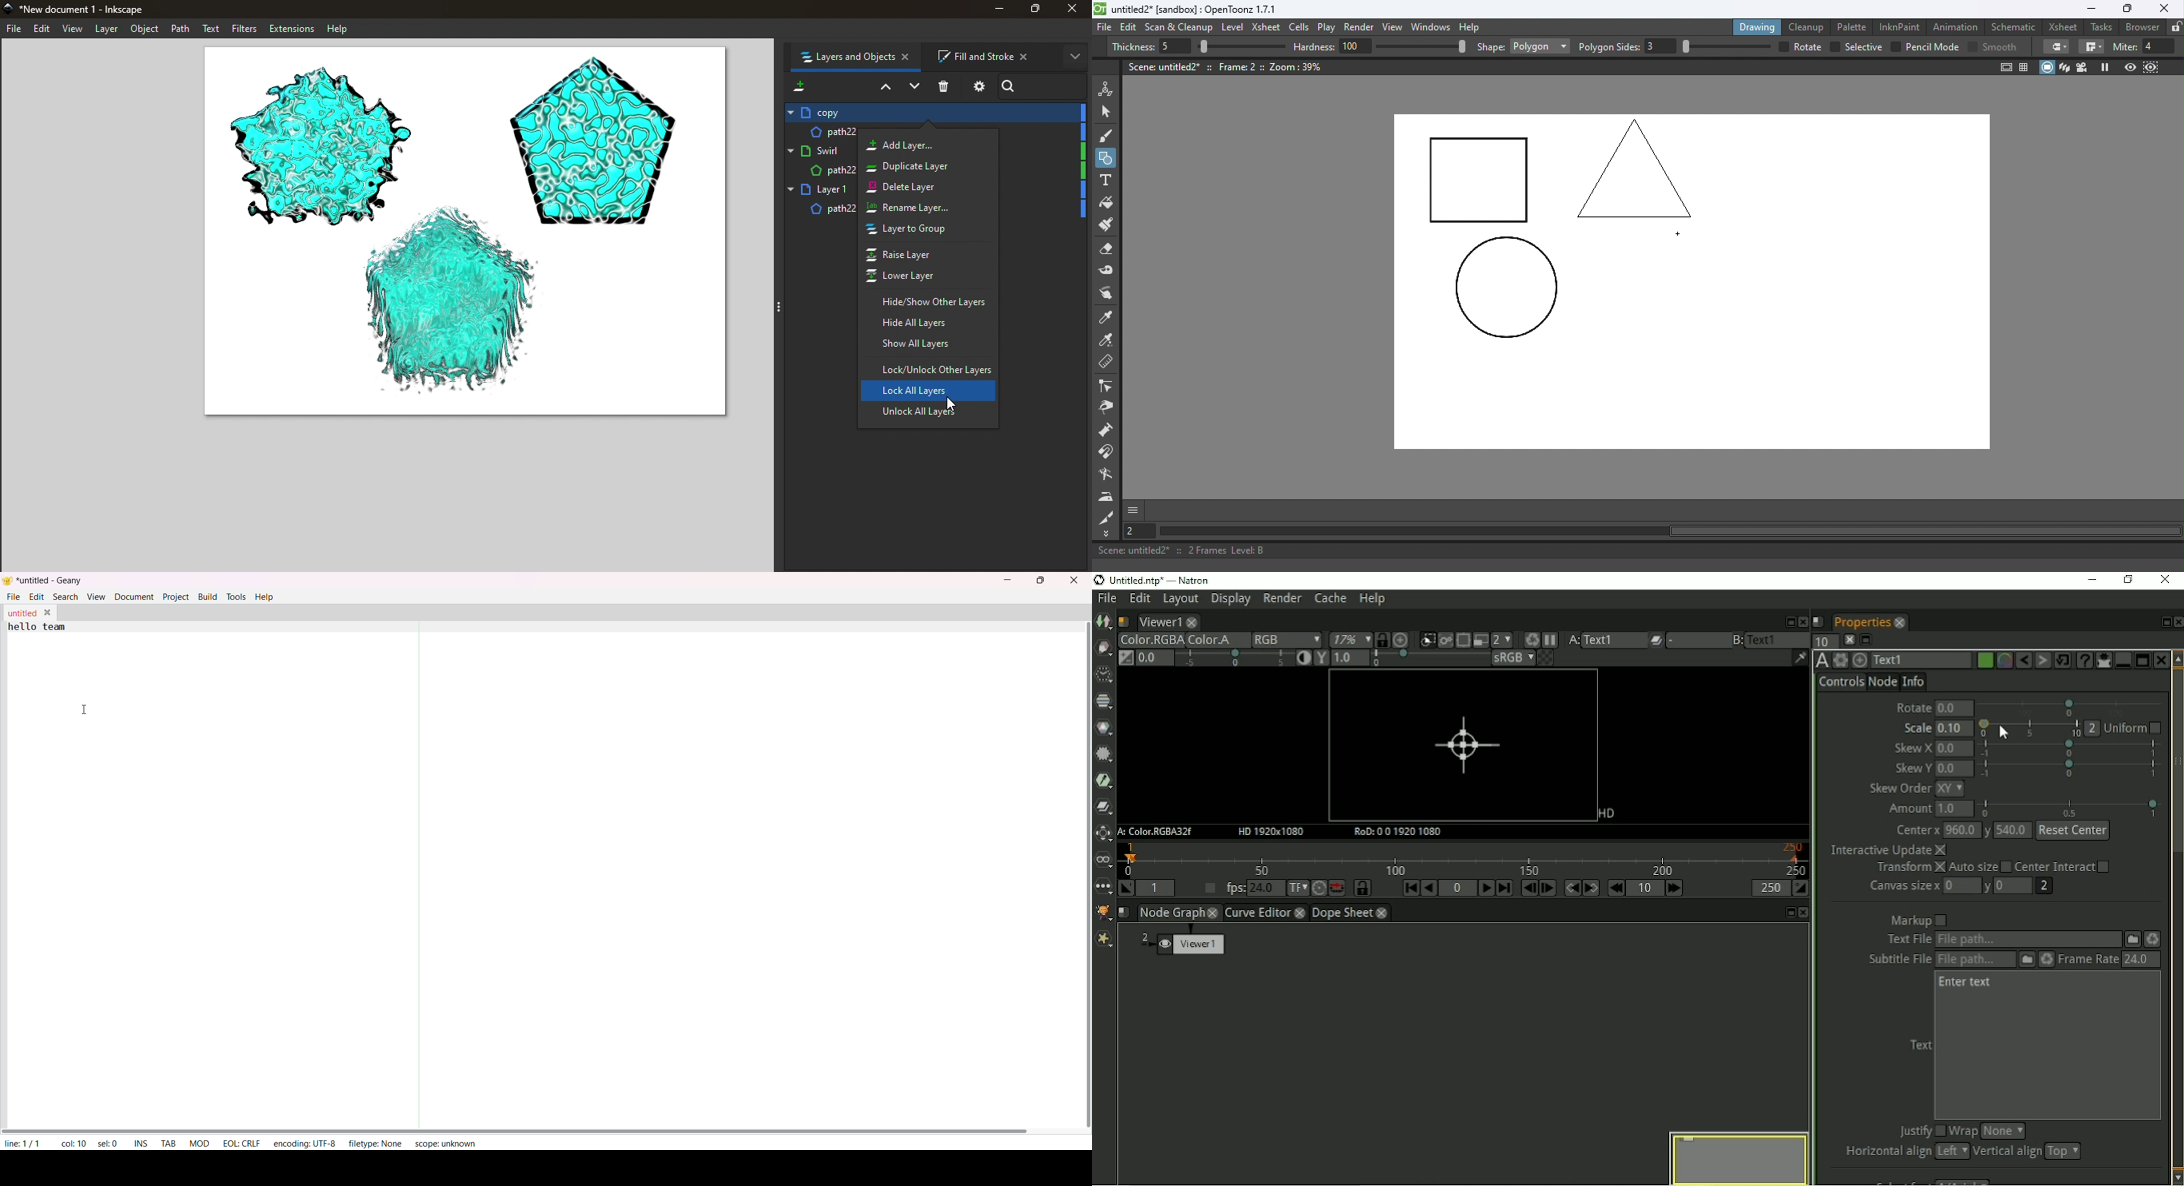 This screenshot has width=2184, height=1204. Describe the element at coordinates (10, 10) in the screenshot. I see `App icon` at that location.